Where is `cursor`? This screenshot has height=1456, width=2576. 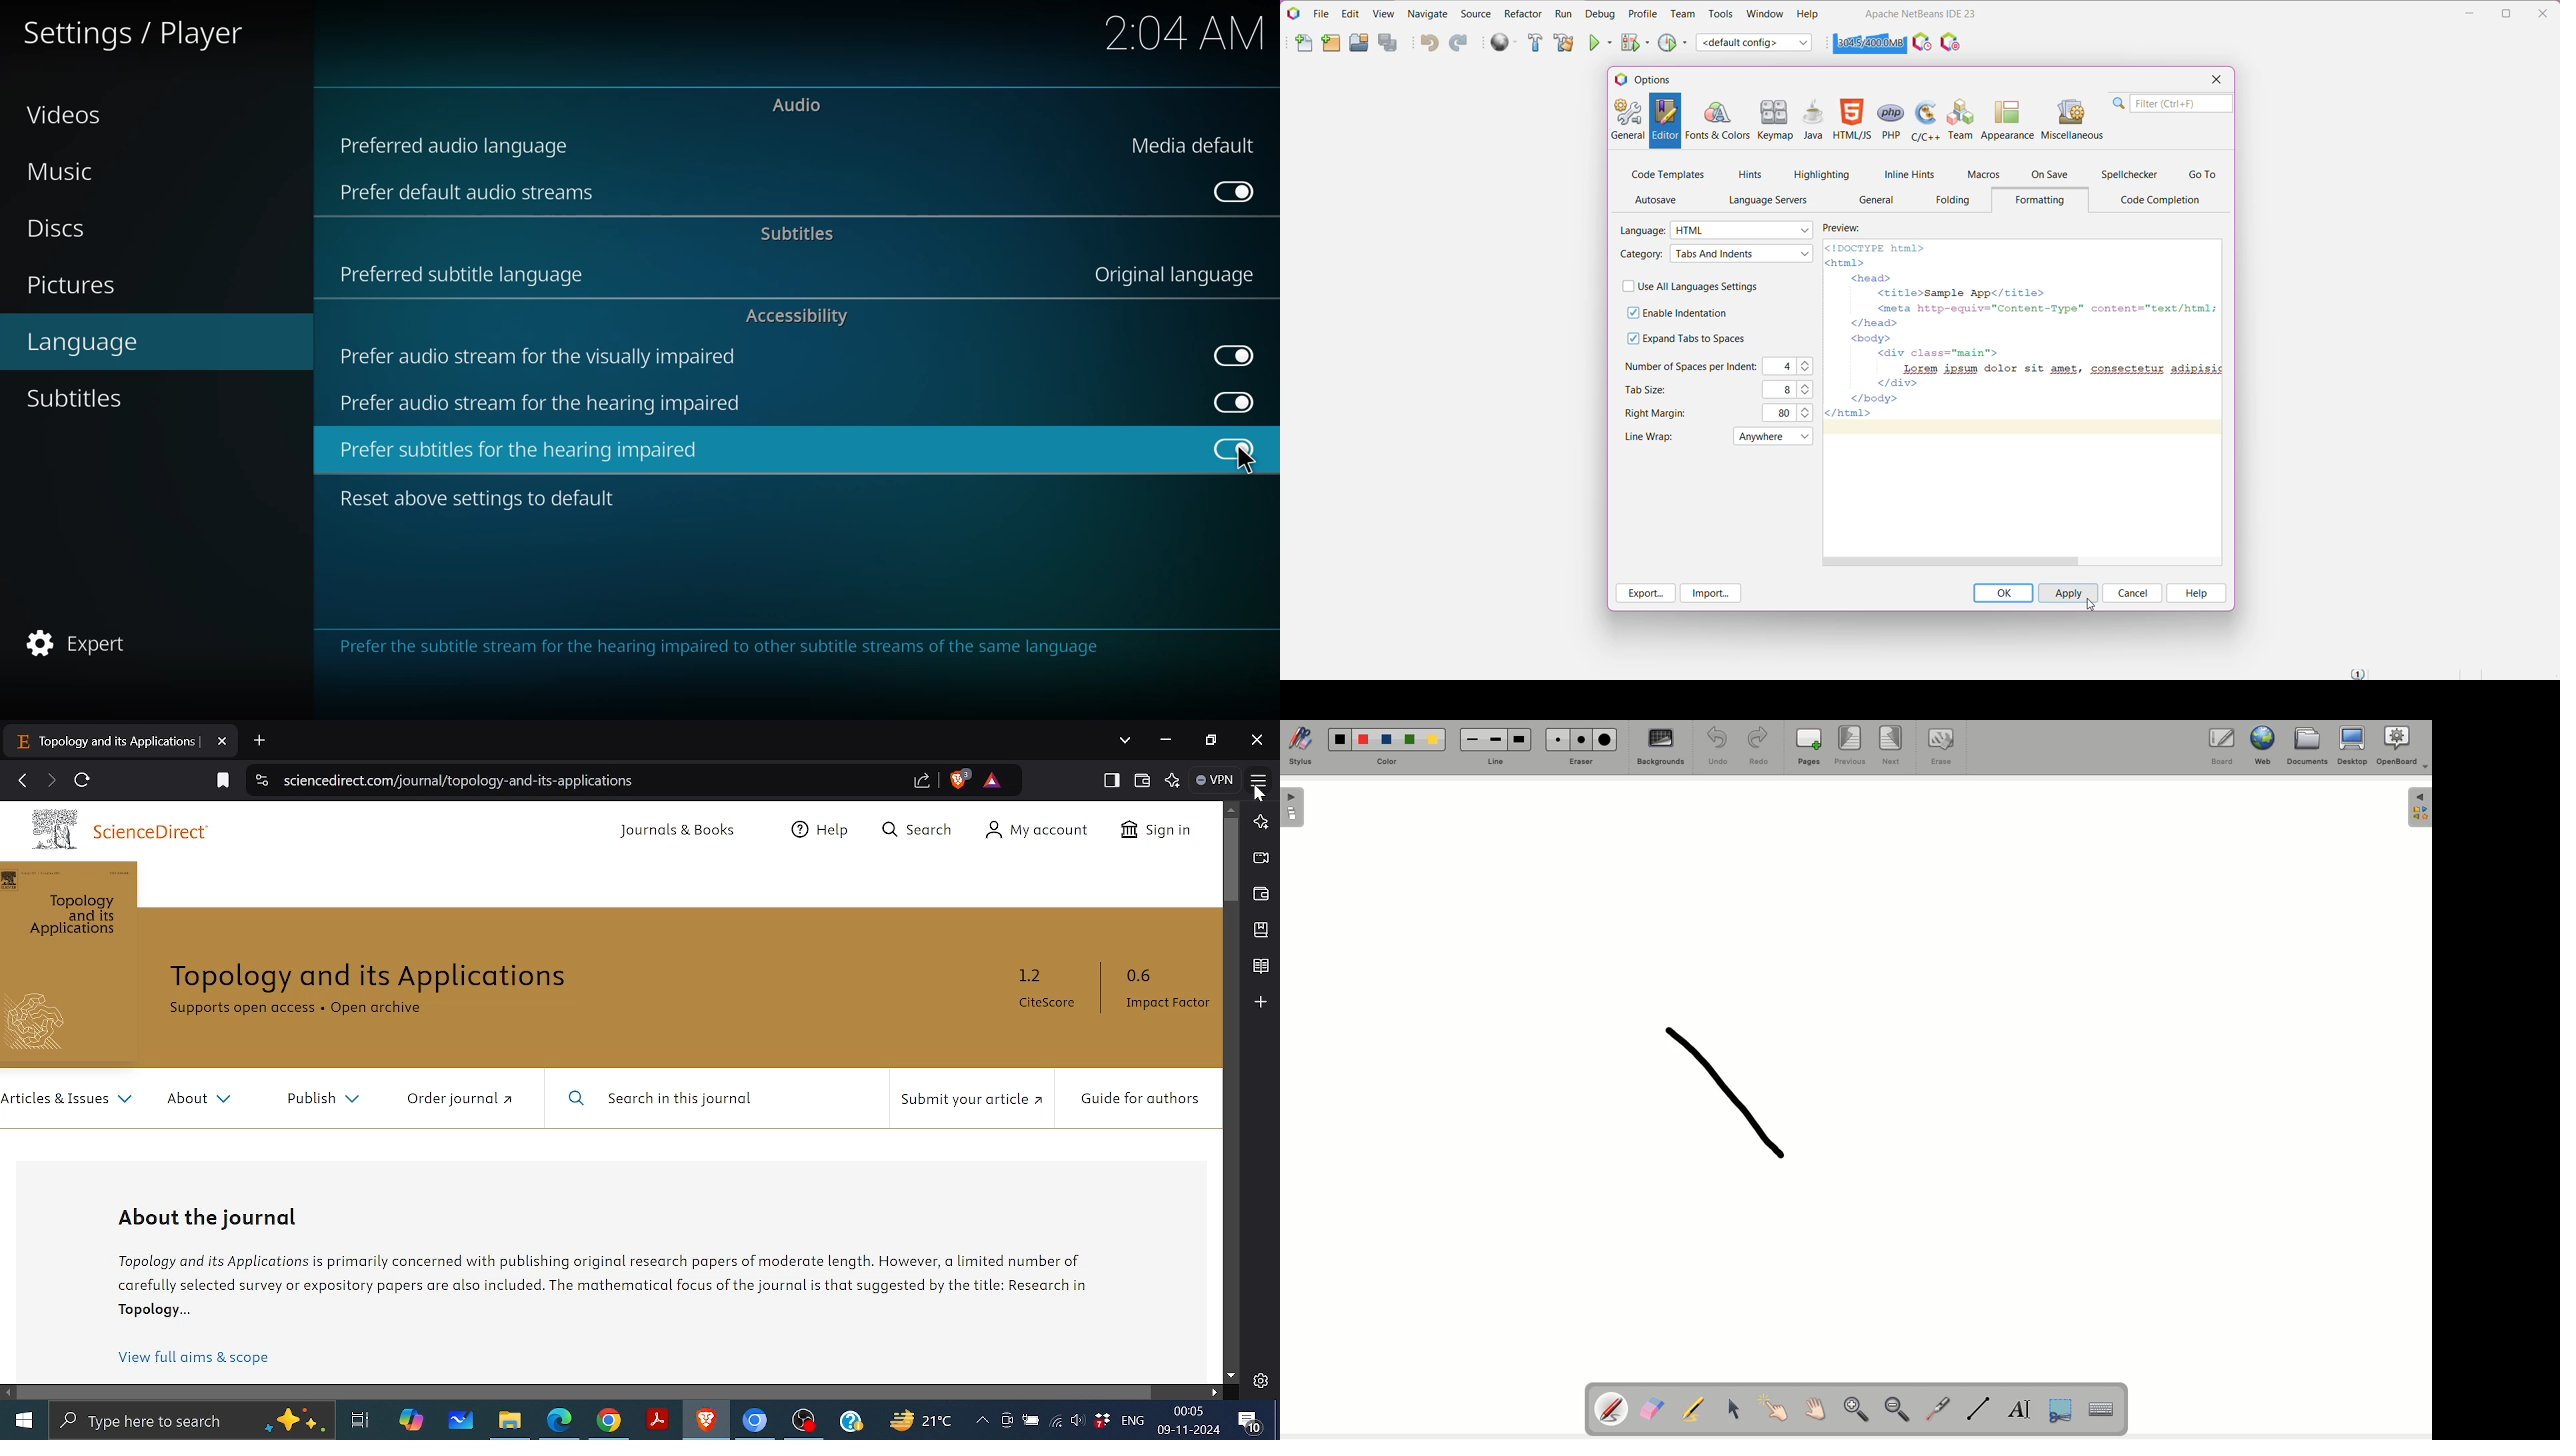 cursor is located at coordinates (1261, 797).